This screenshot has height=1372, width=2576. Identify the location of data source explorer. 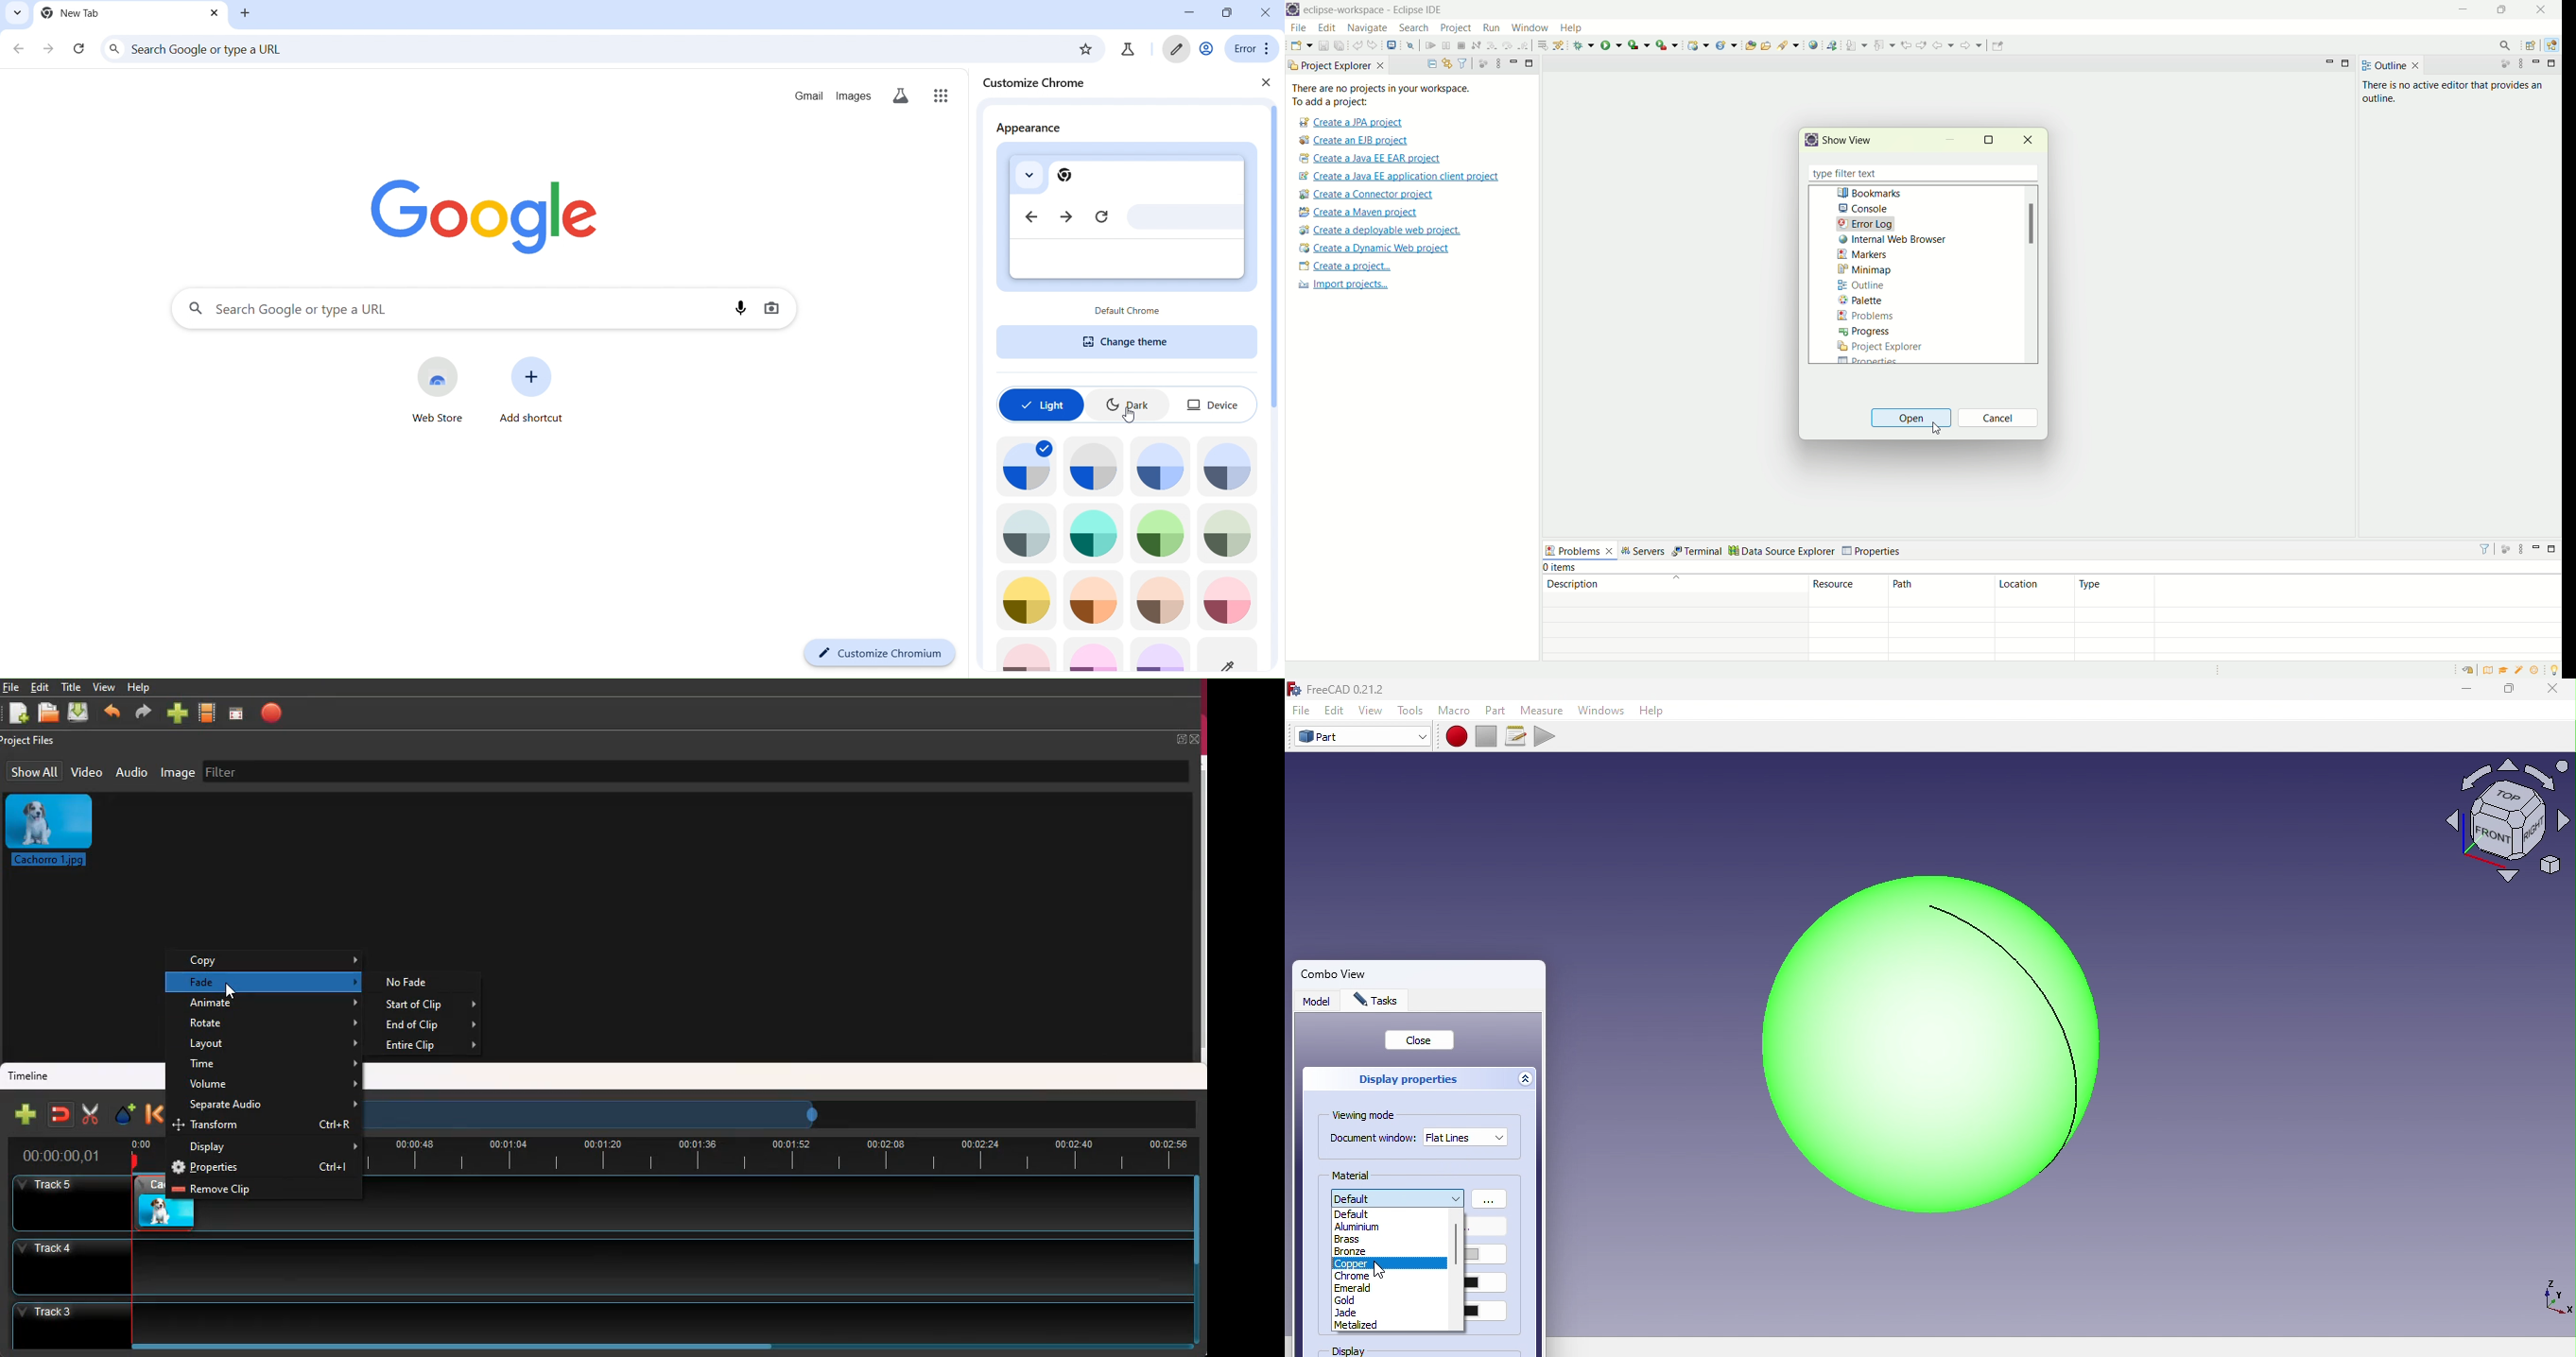
(1781, 549).